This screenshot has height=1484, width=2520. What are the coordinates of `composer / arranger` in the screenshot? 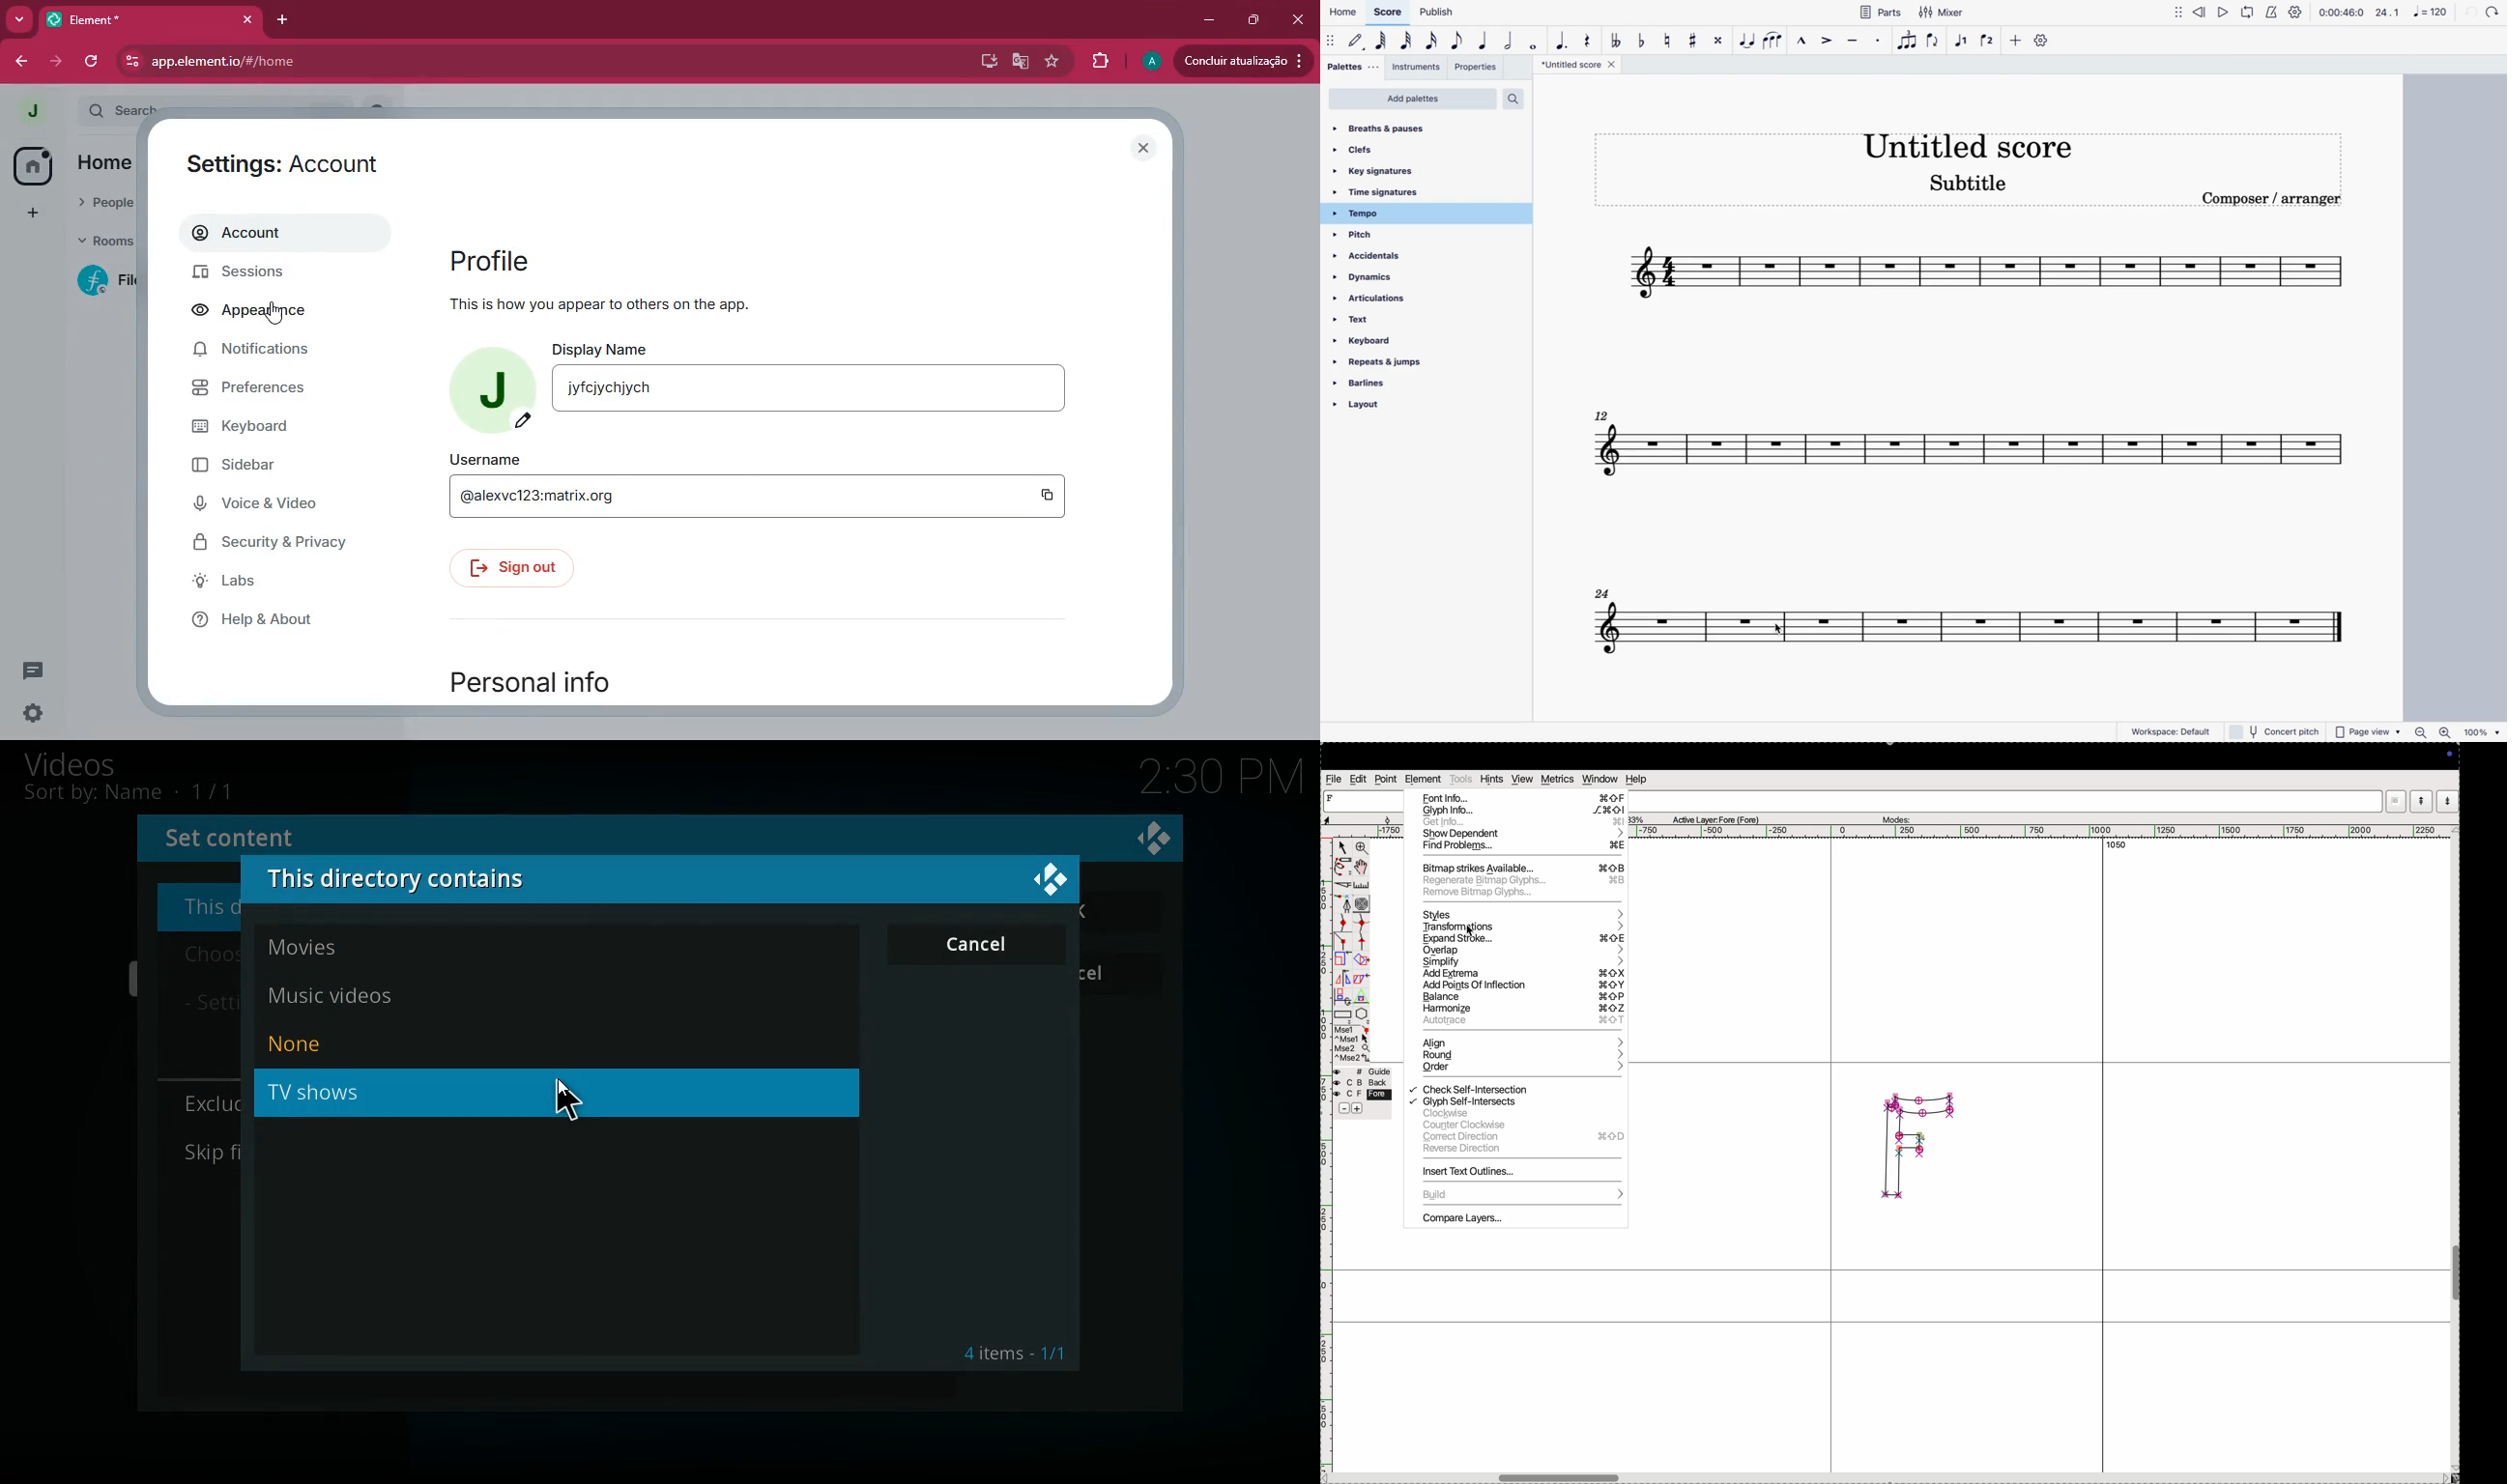 It's located at (2277, 202).